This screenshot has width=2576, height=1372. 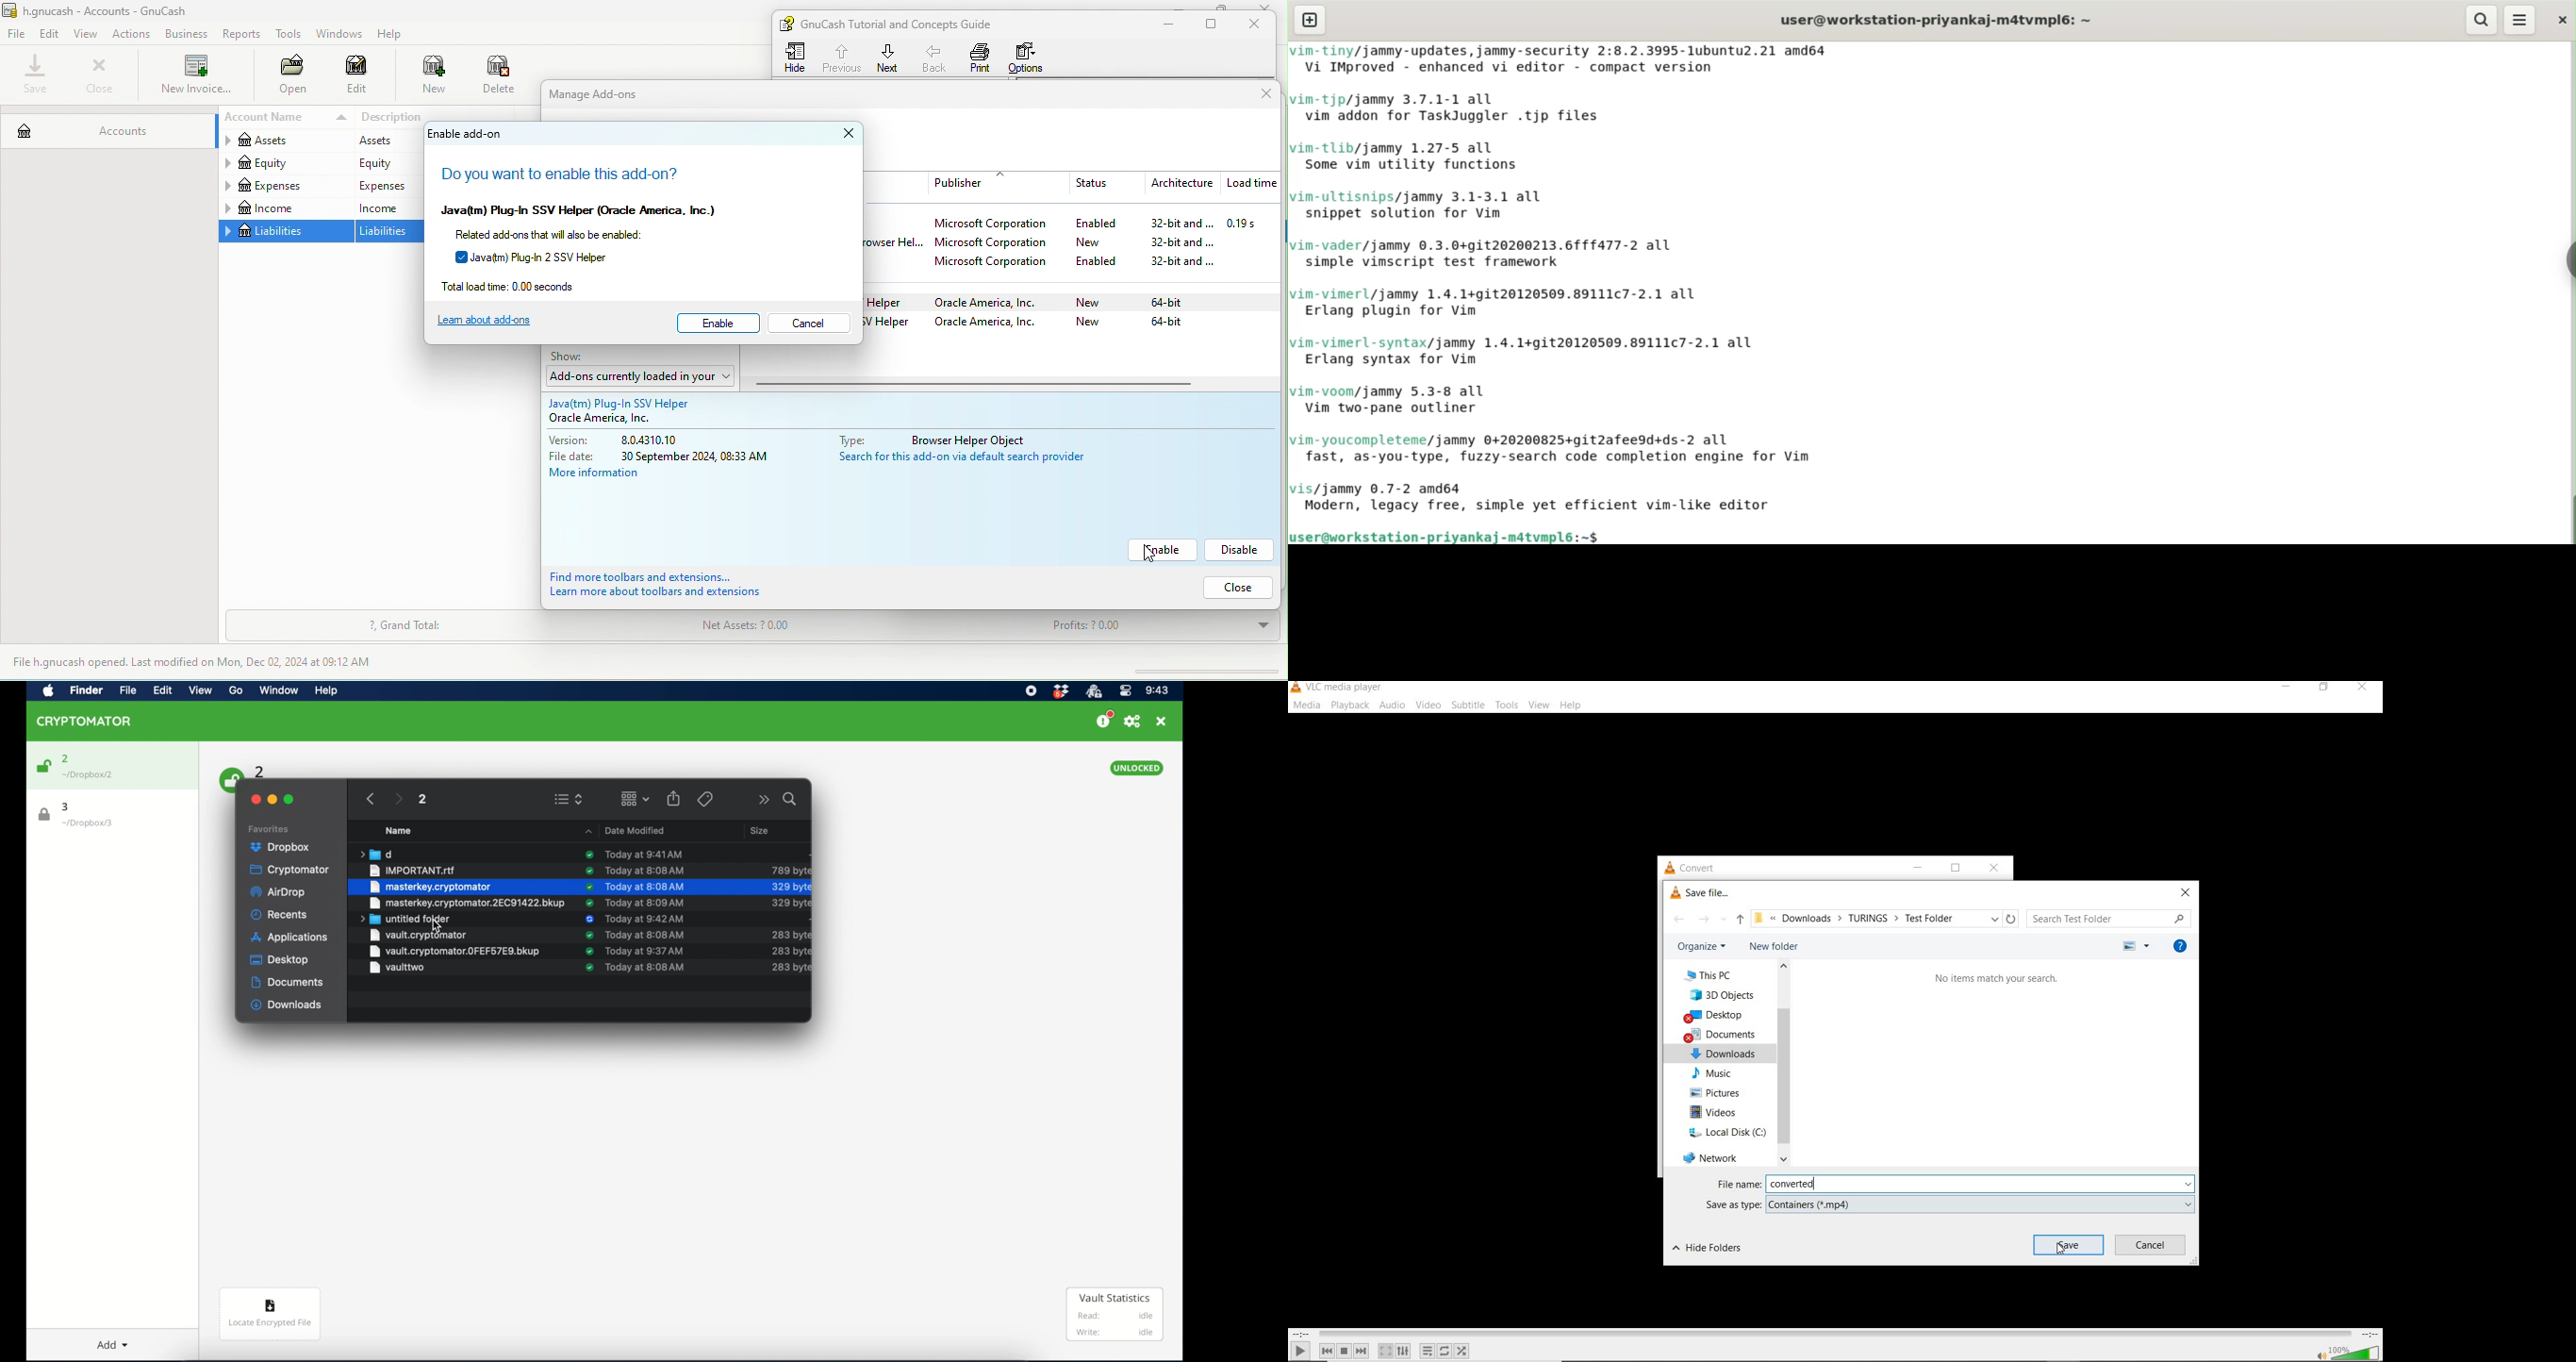 What do you see at coordinates (1157, 691) in the screenshot?
I see `time` at bounding box center [1157, 691].